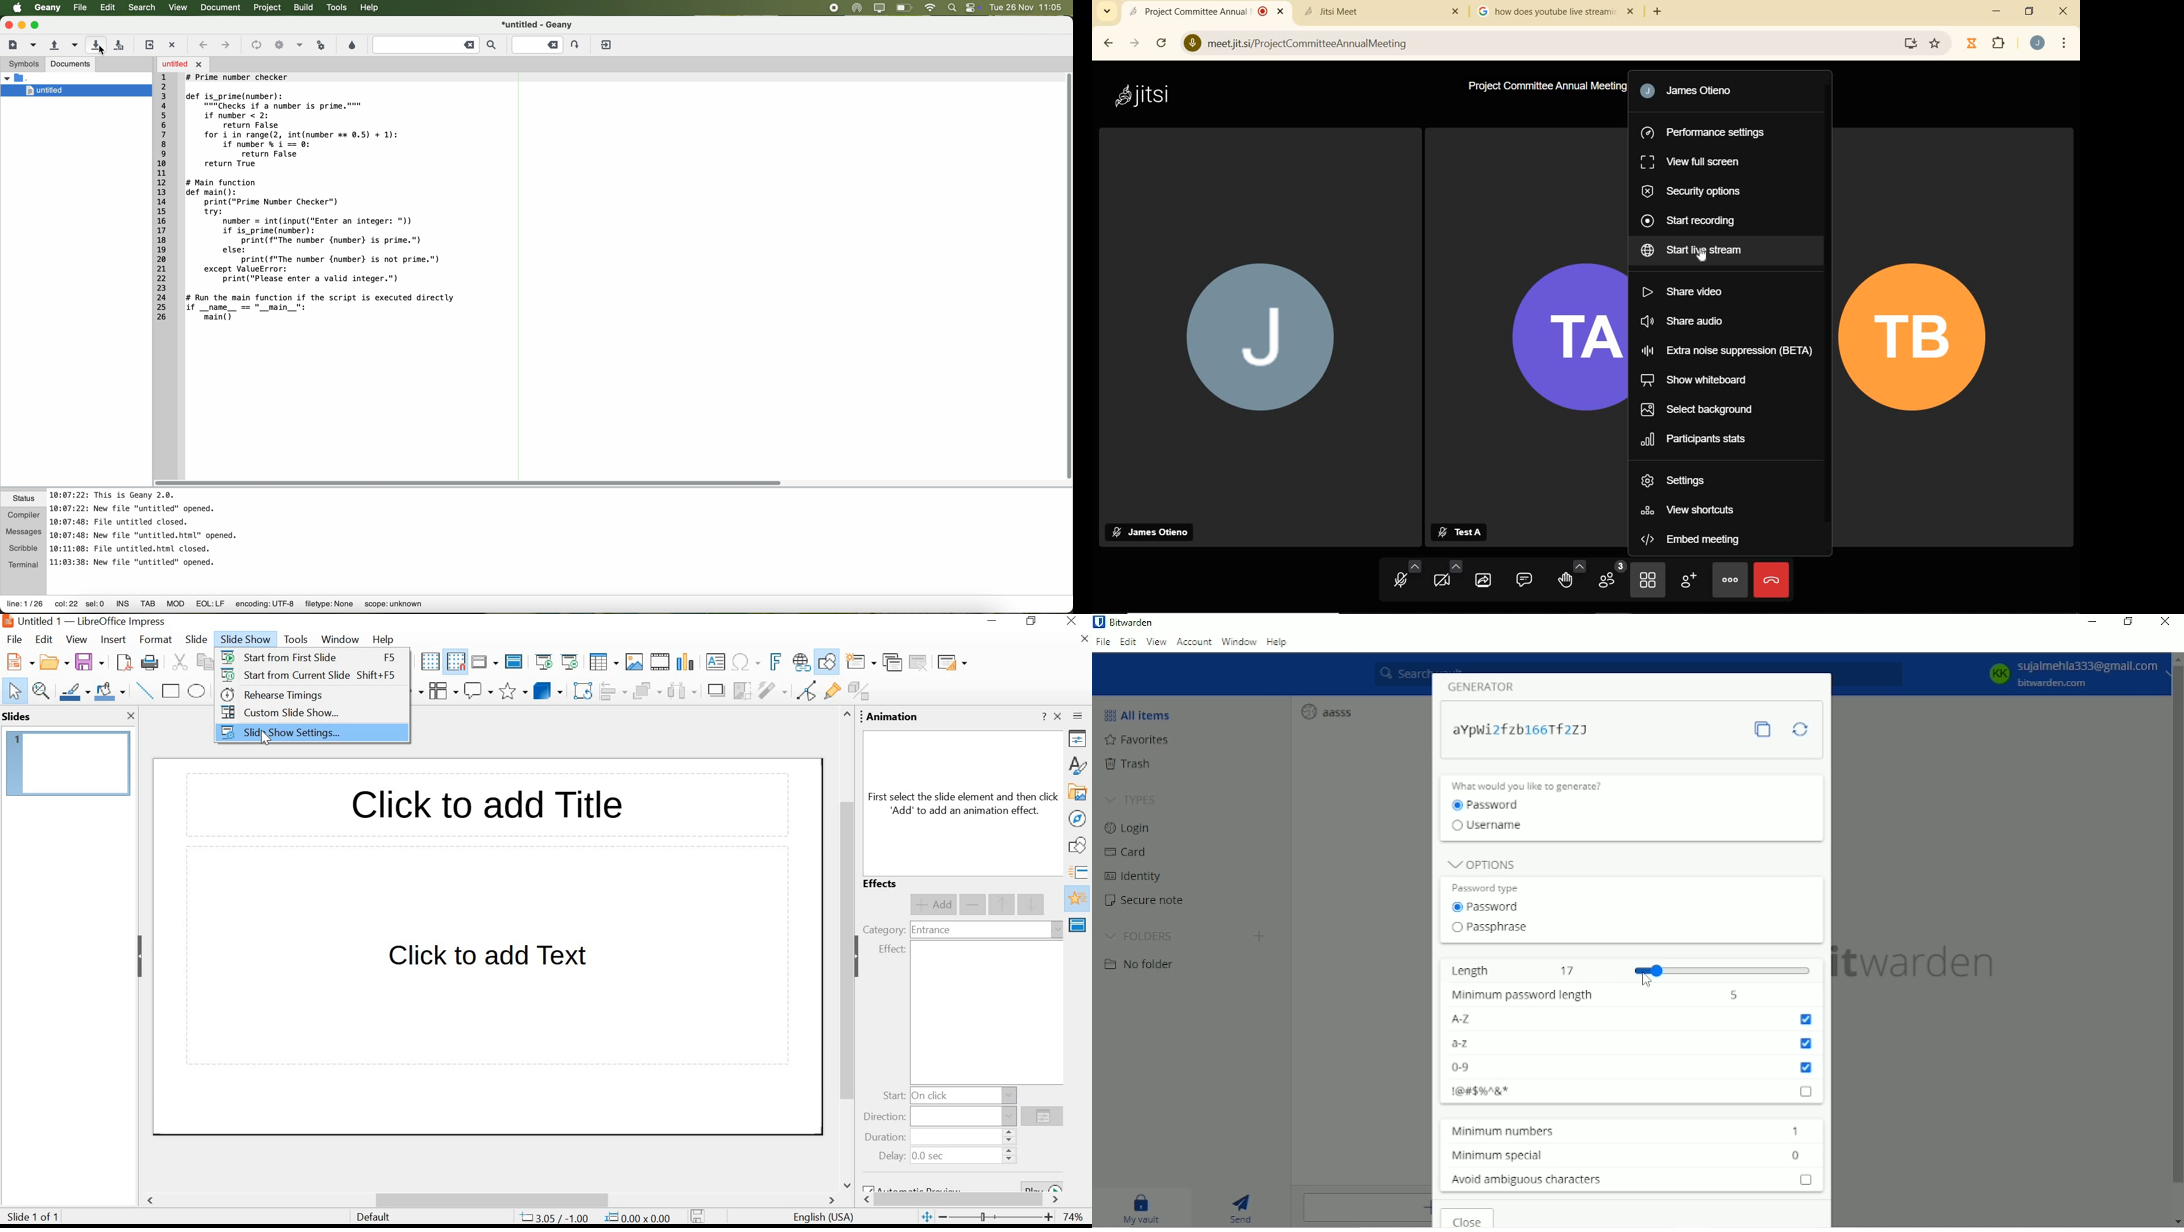  I want to click on search tabs, so click(1107, 12).